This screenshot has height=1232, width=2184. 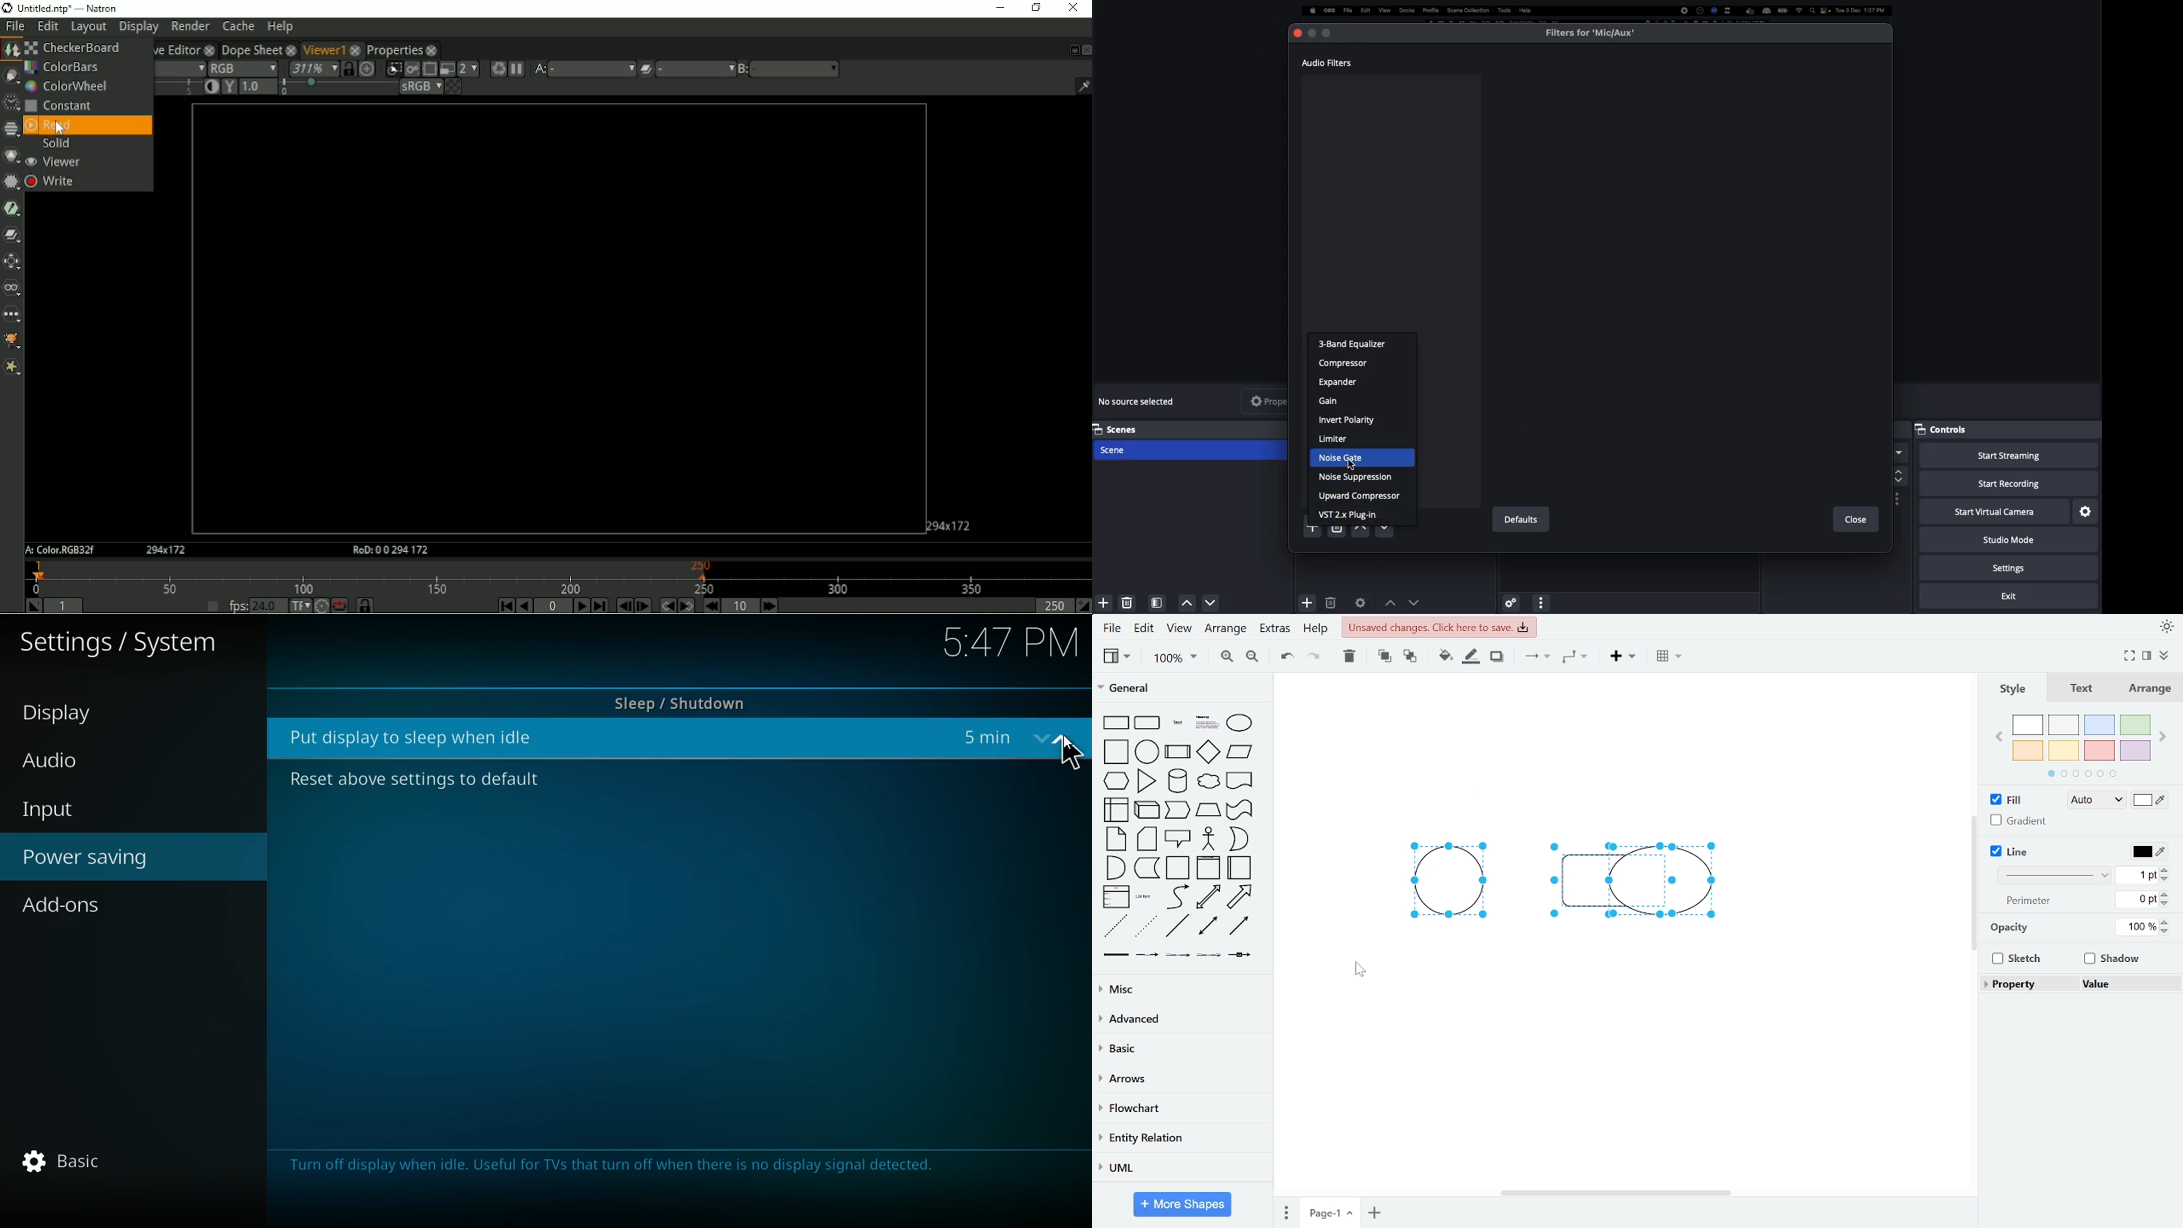 I want to click on bidirectional connector, so click(x=1210, y=928).